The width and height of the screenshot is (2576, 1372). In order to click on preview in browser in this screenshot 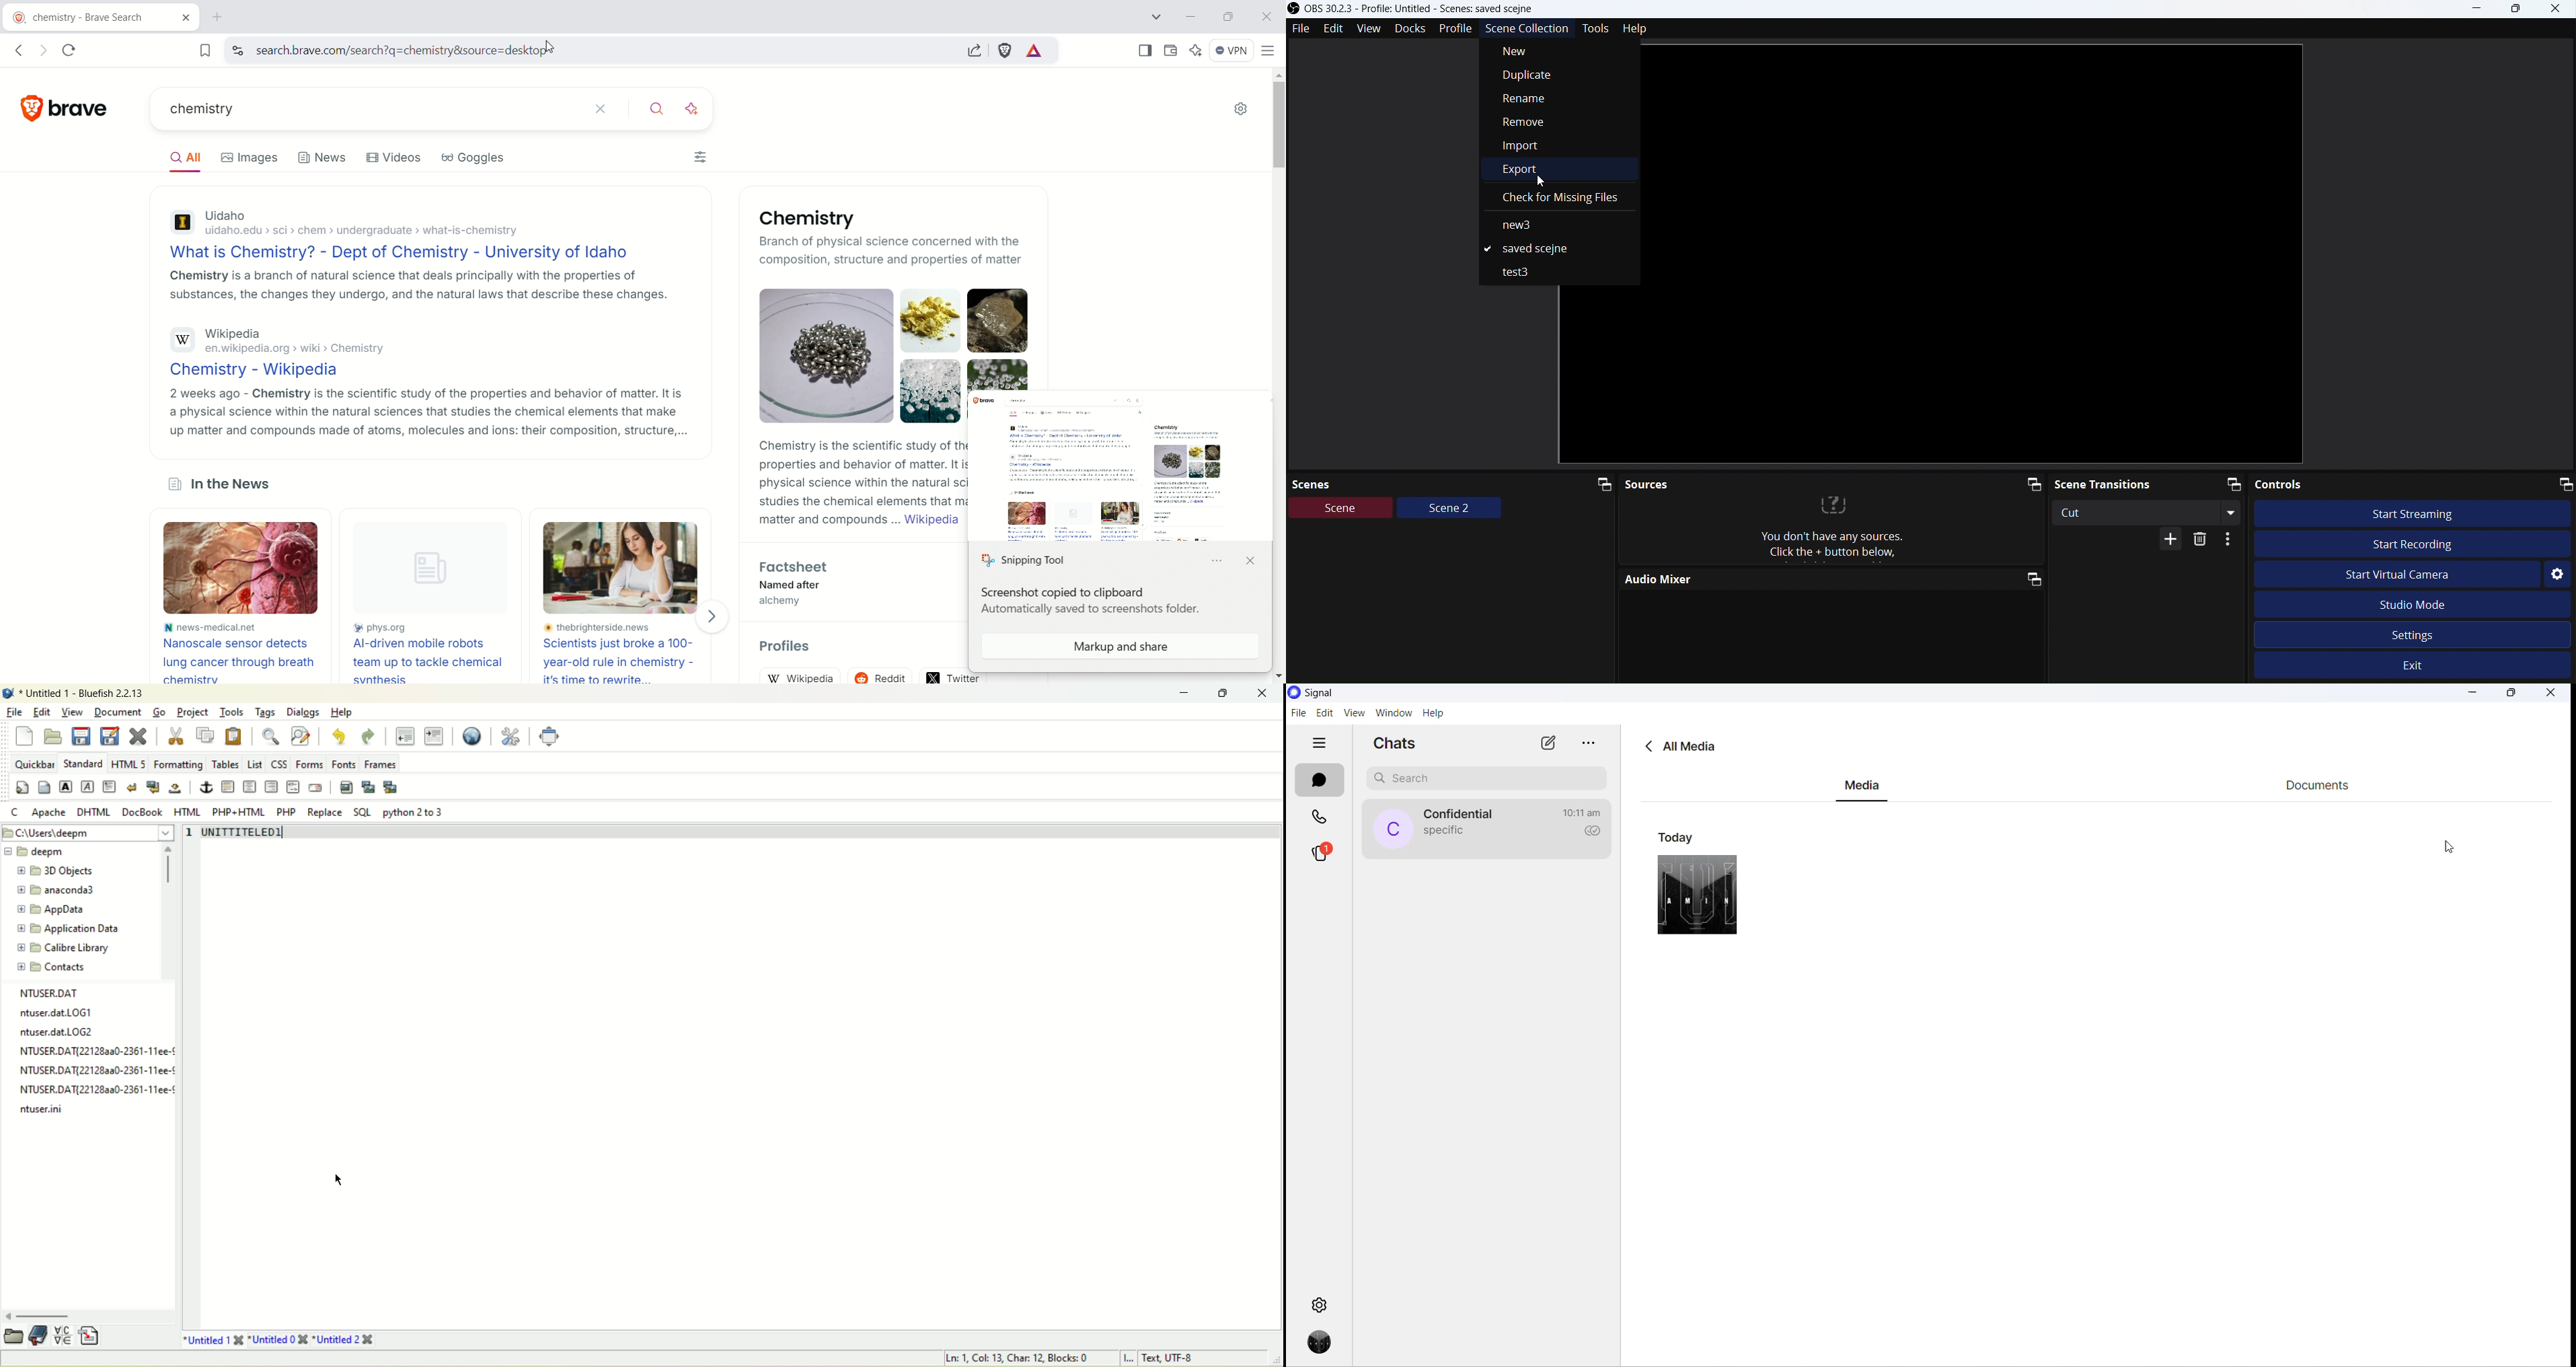, I will do `click(472, 736)`.